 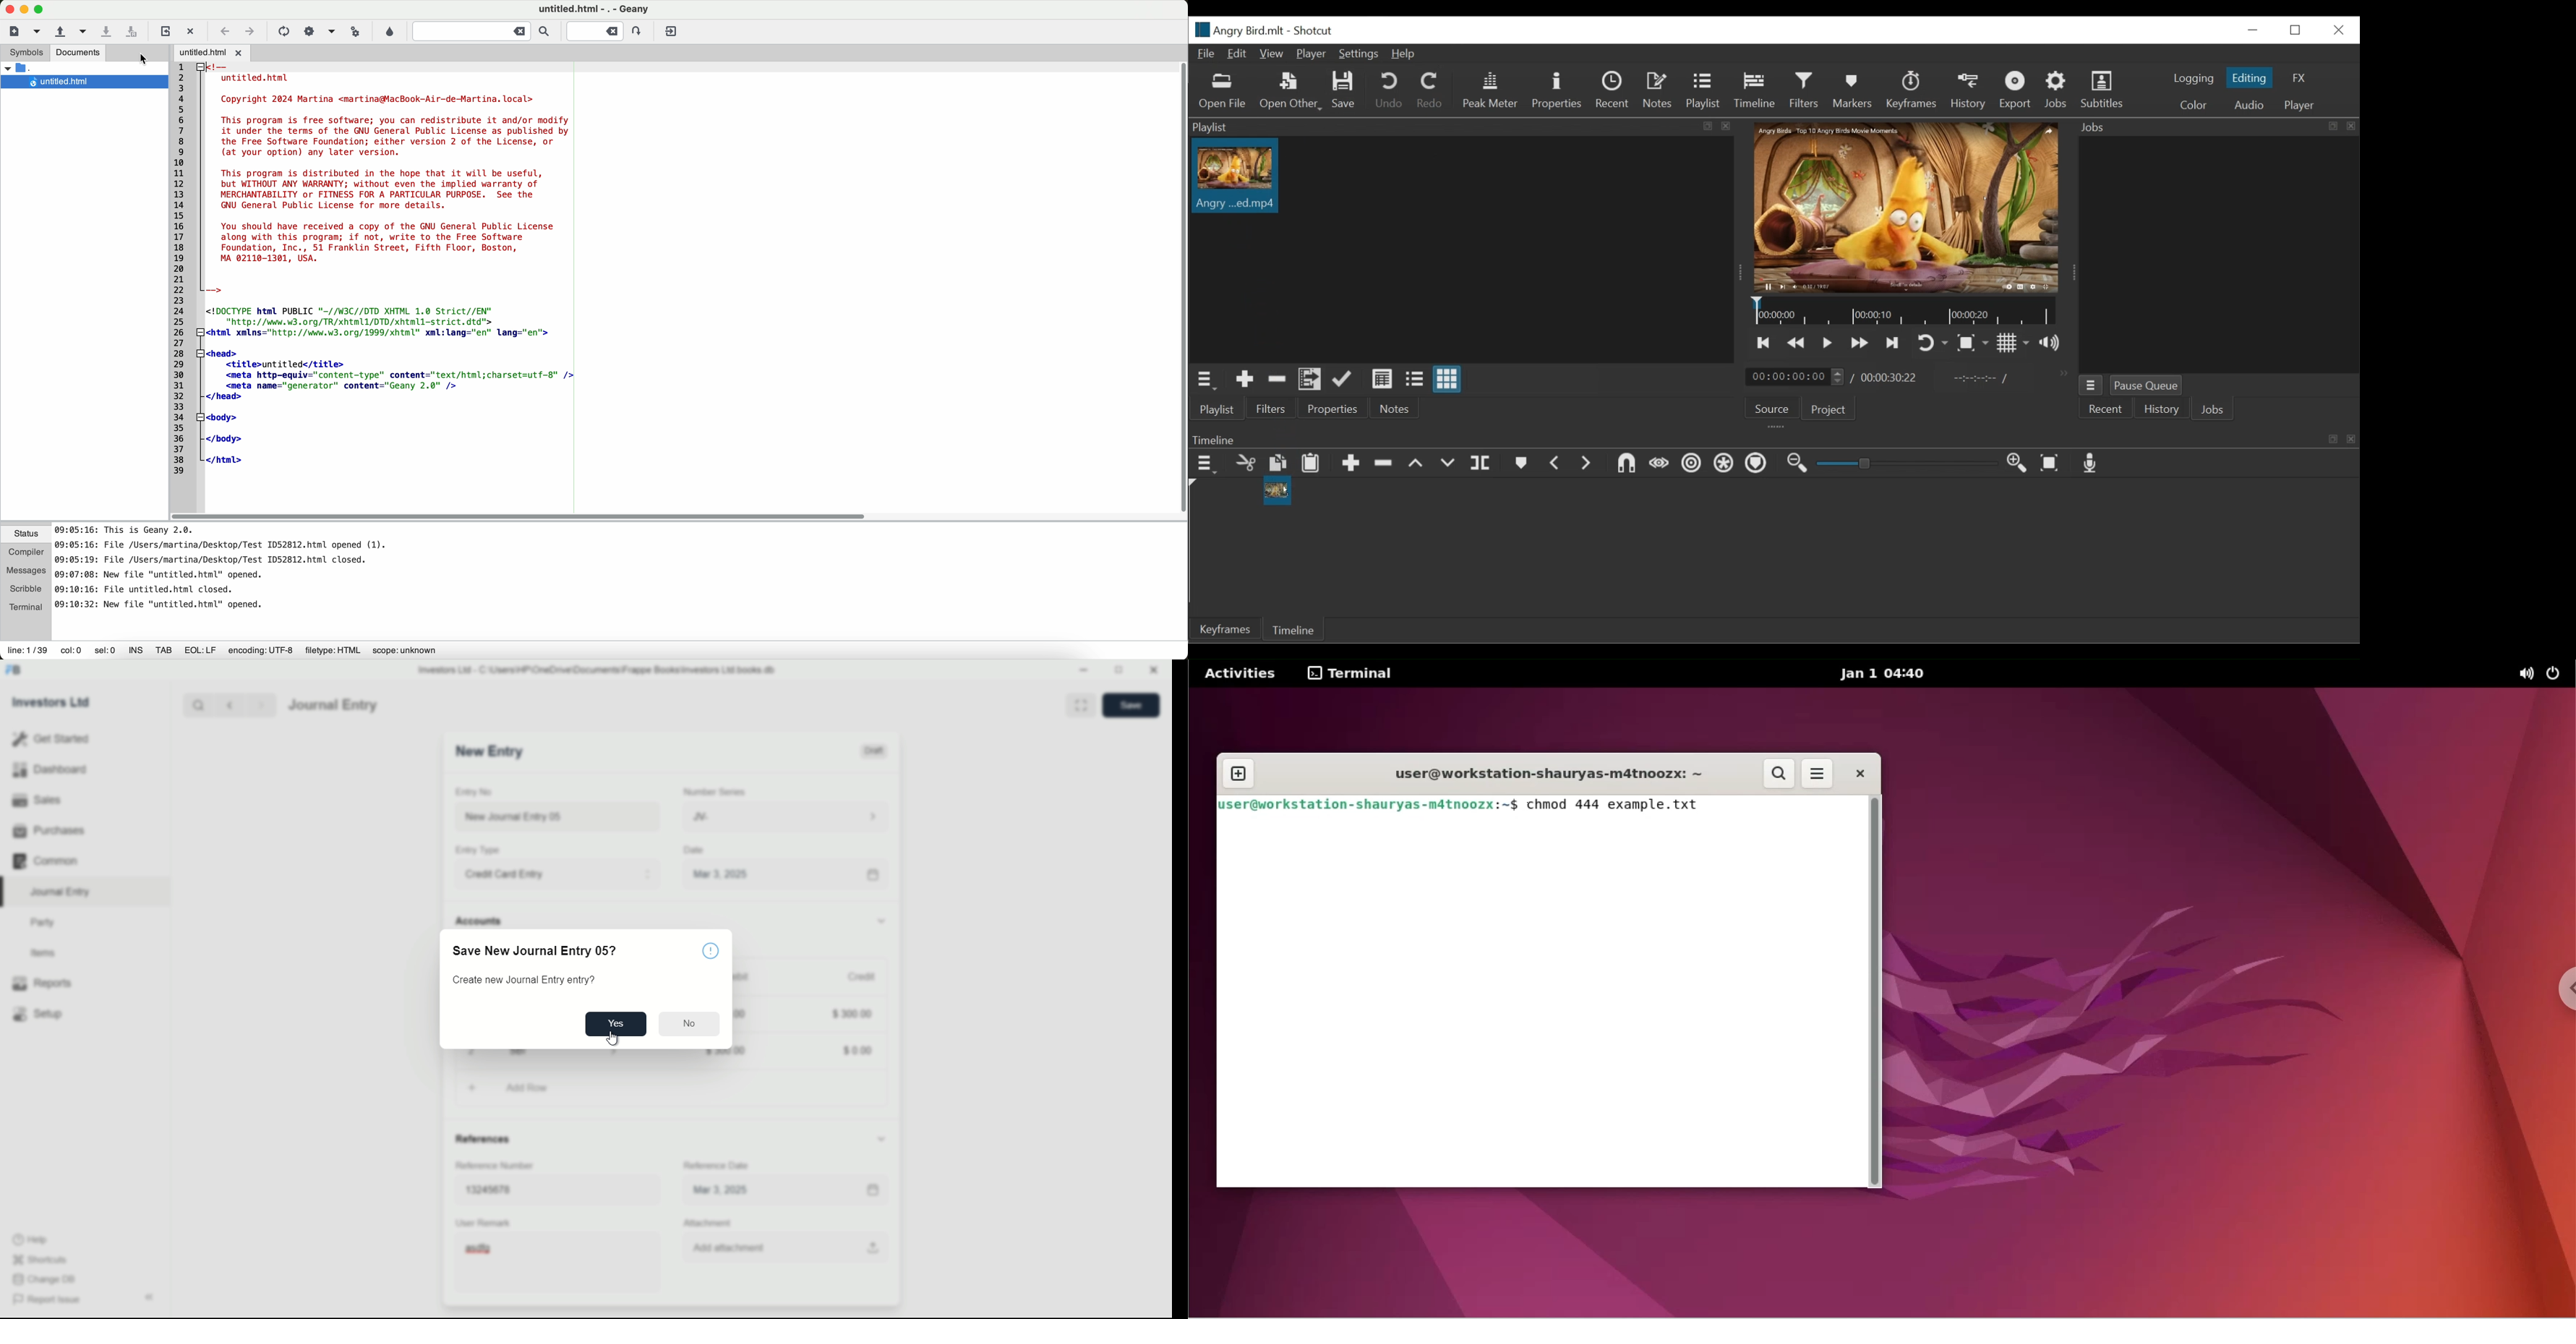 I want to click on Jobs, so click(x=2215, y=411).